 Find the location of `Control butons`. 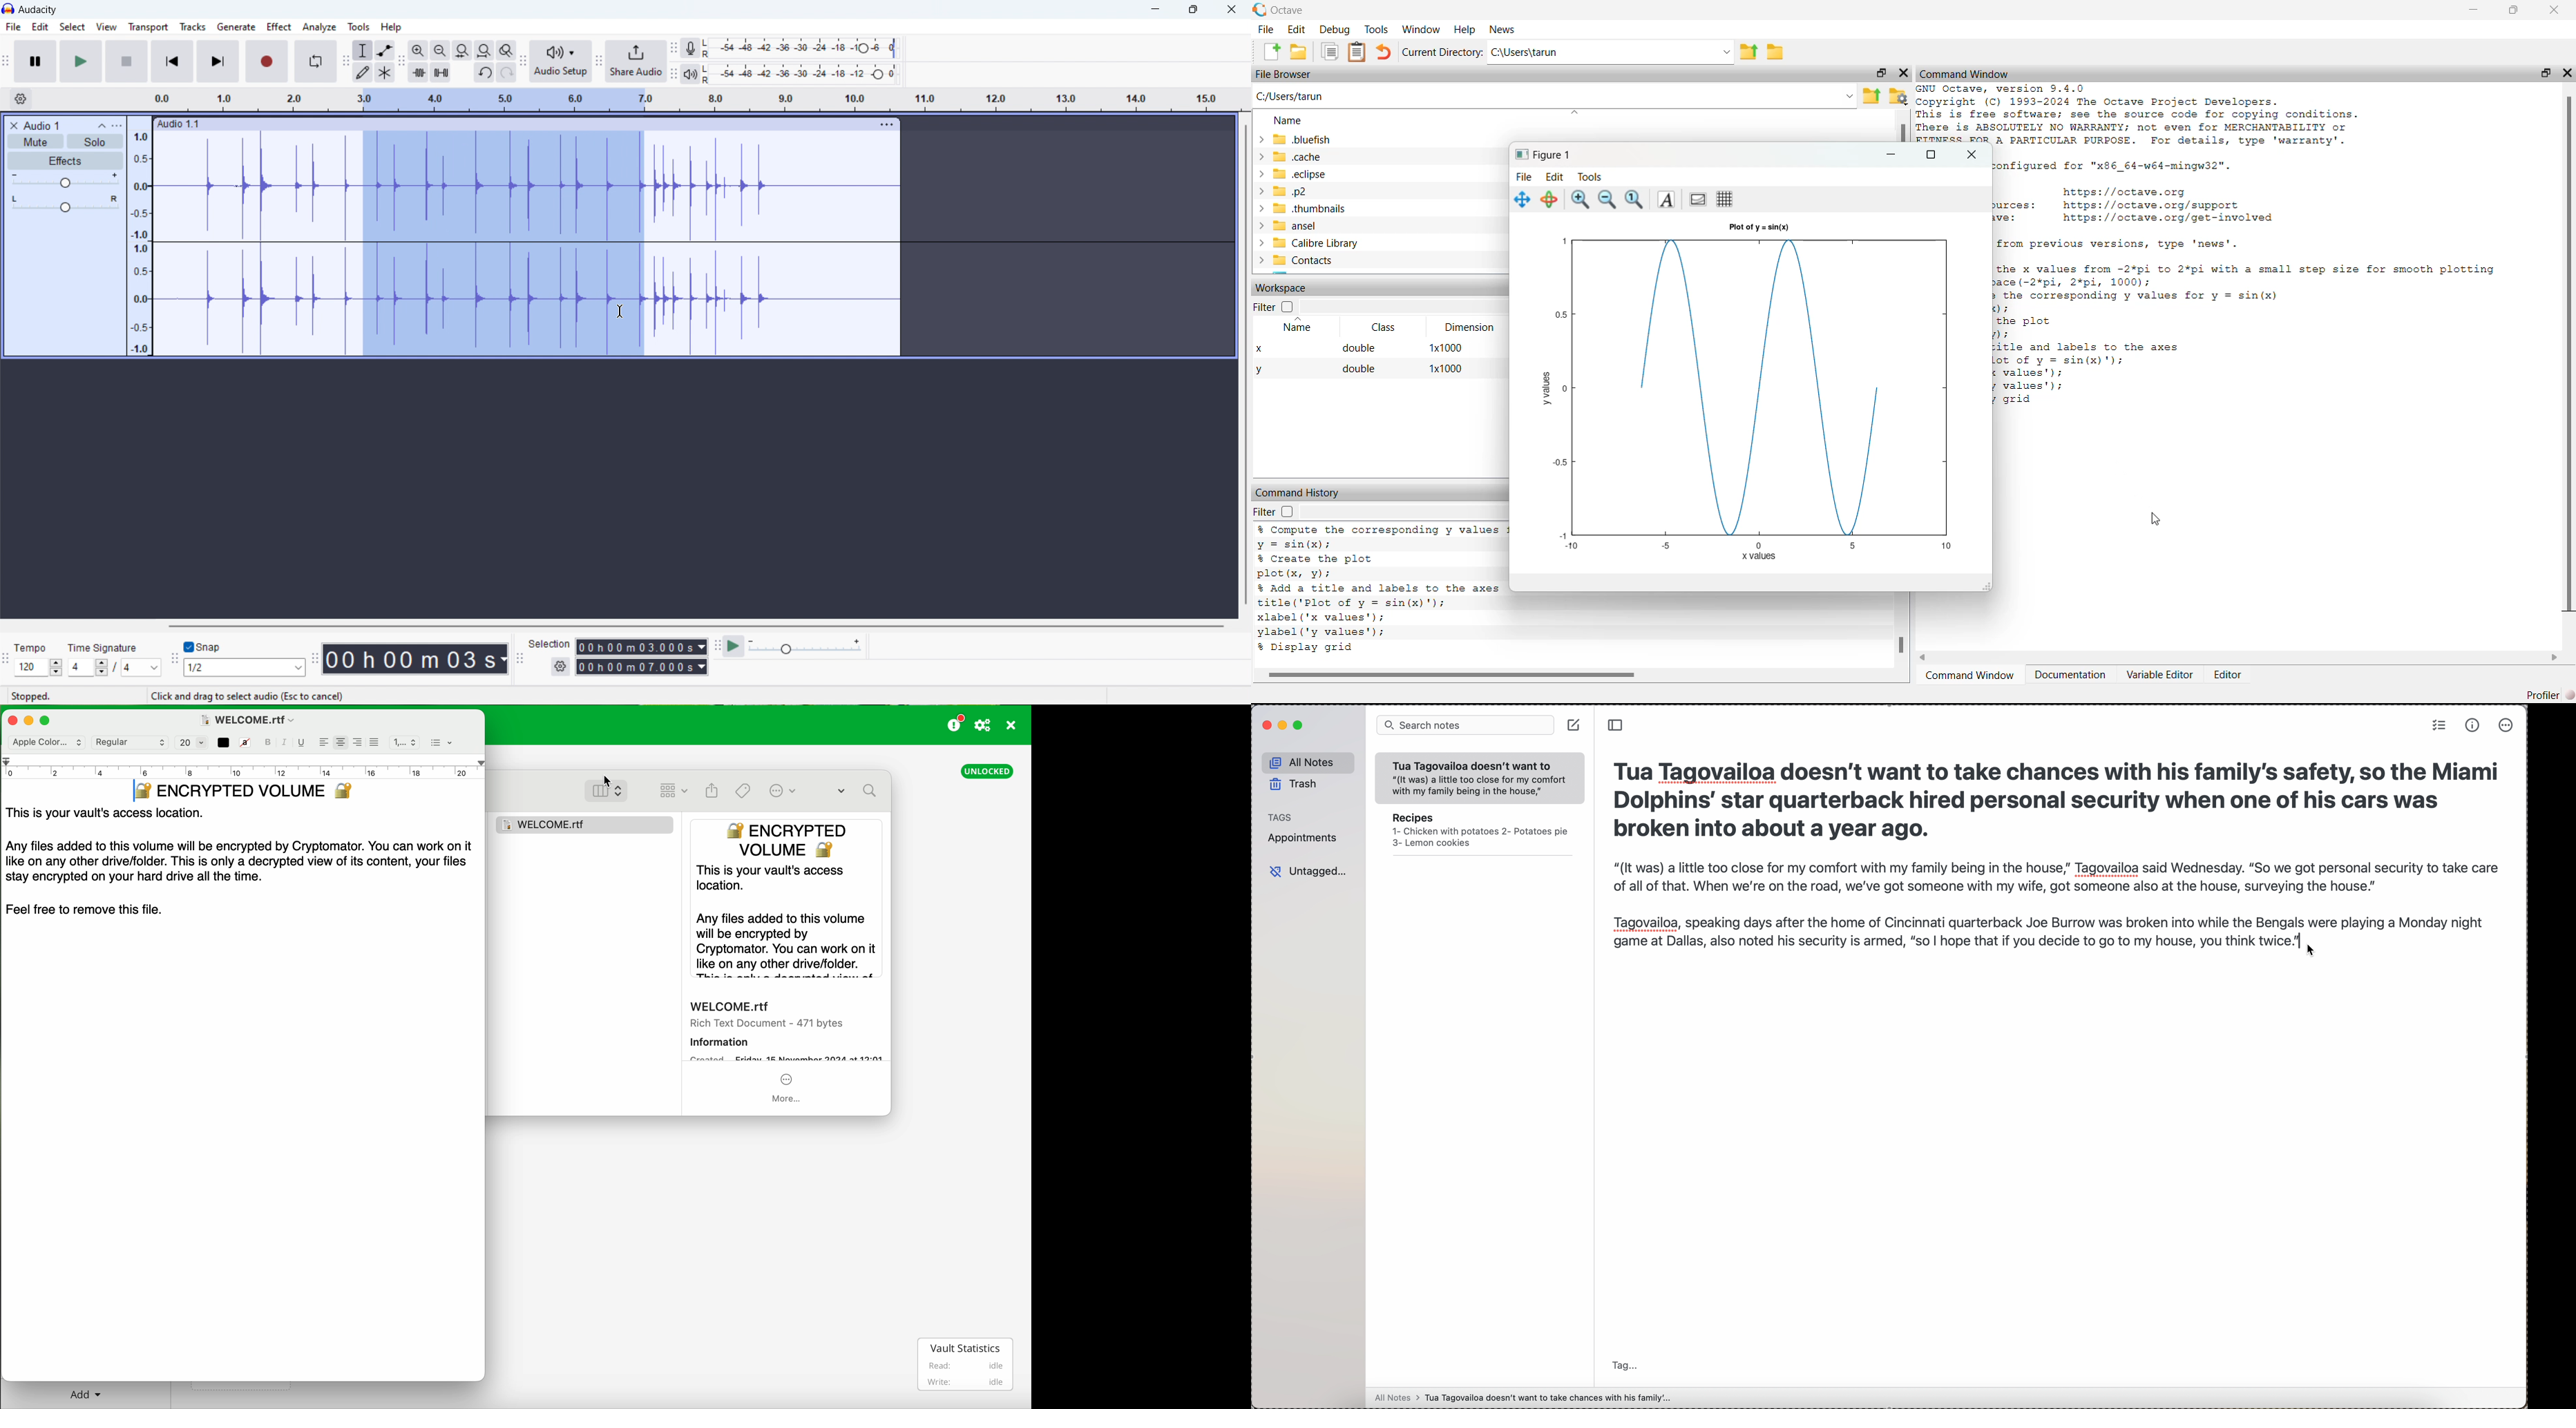

Control butons is located at coordinates (32, 719).